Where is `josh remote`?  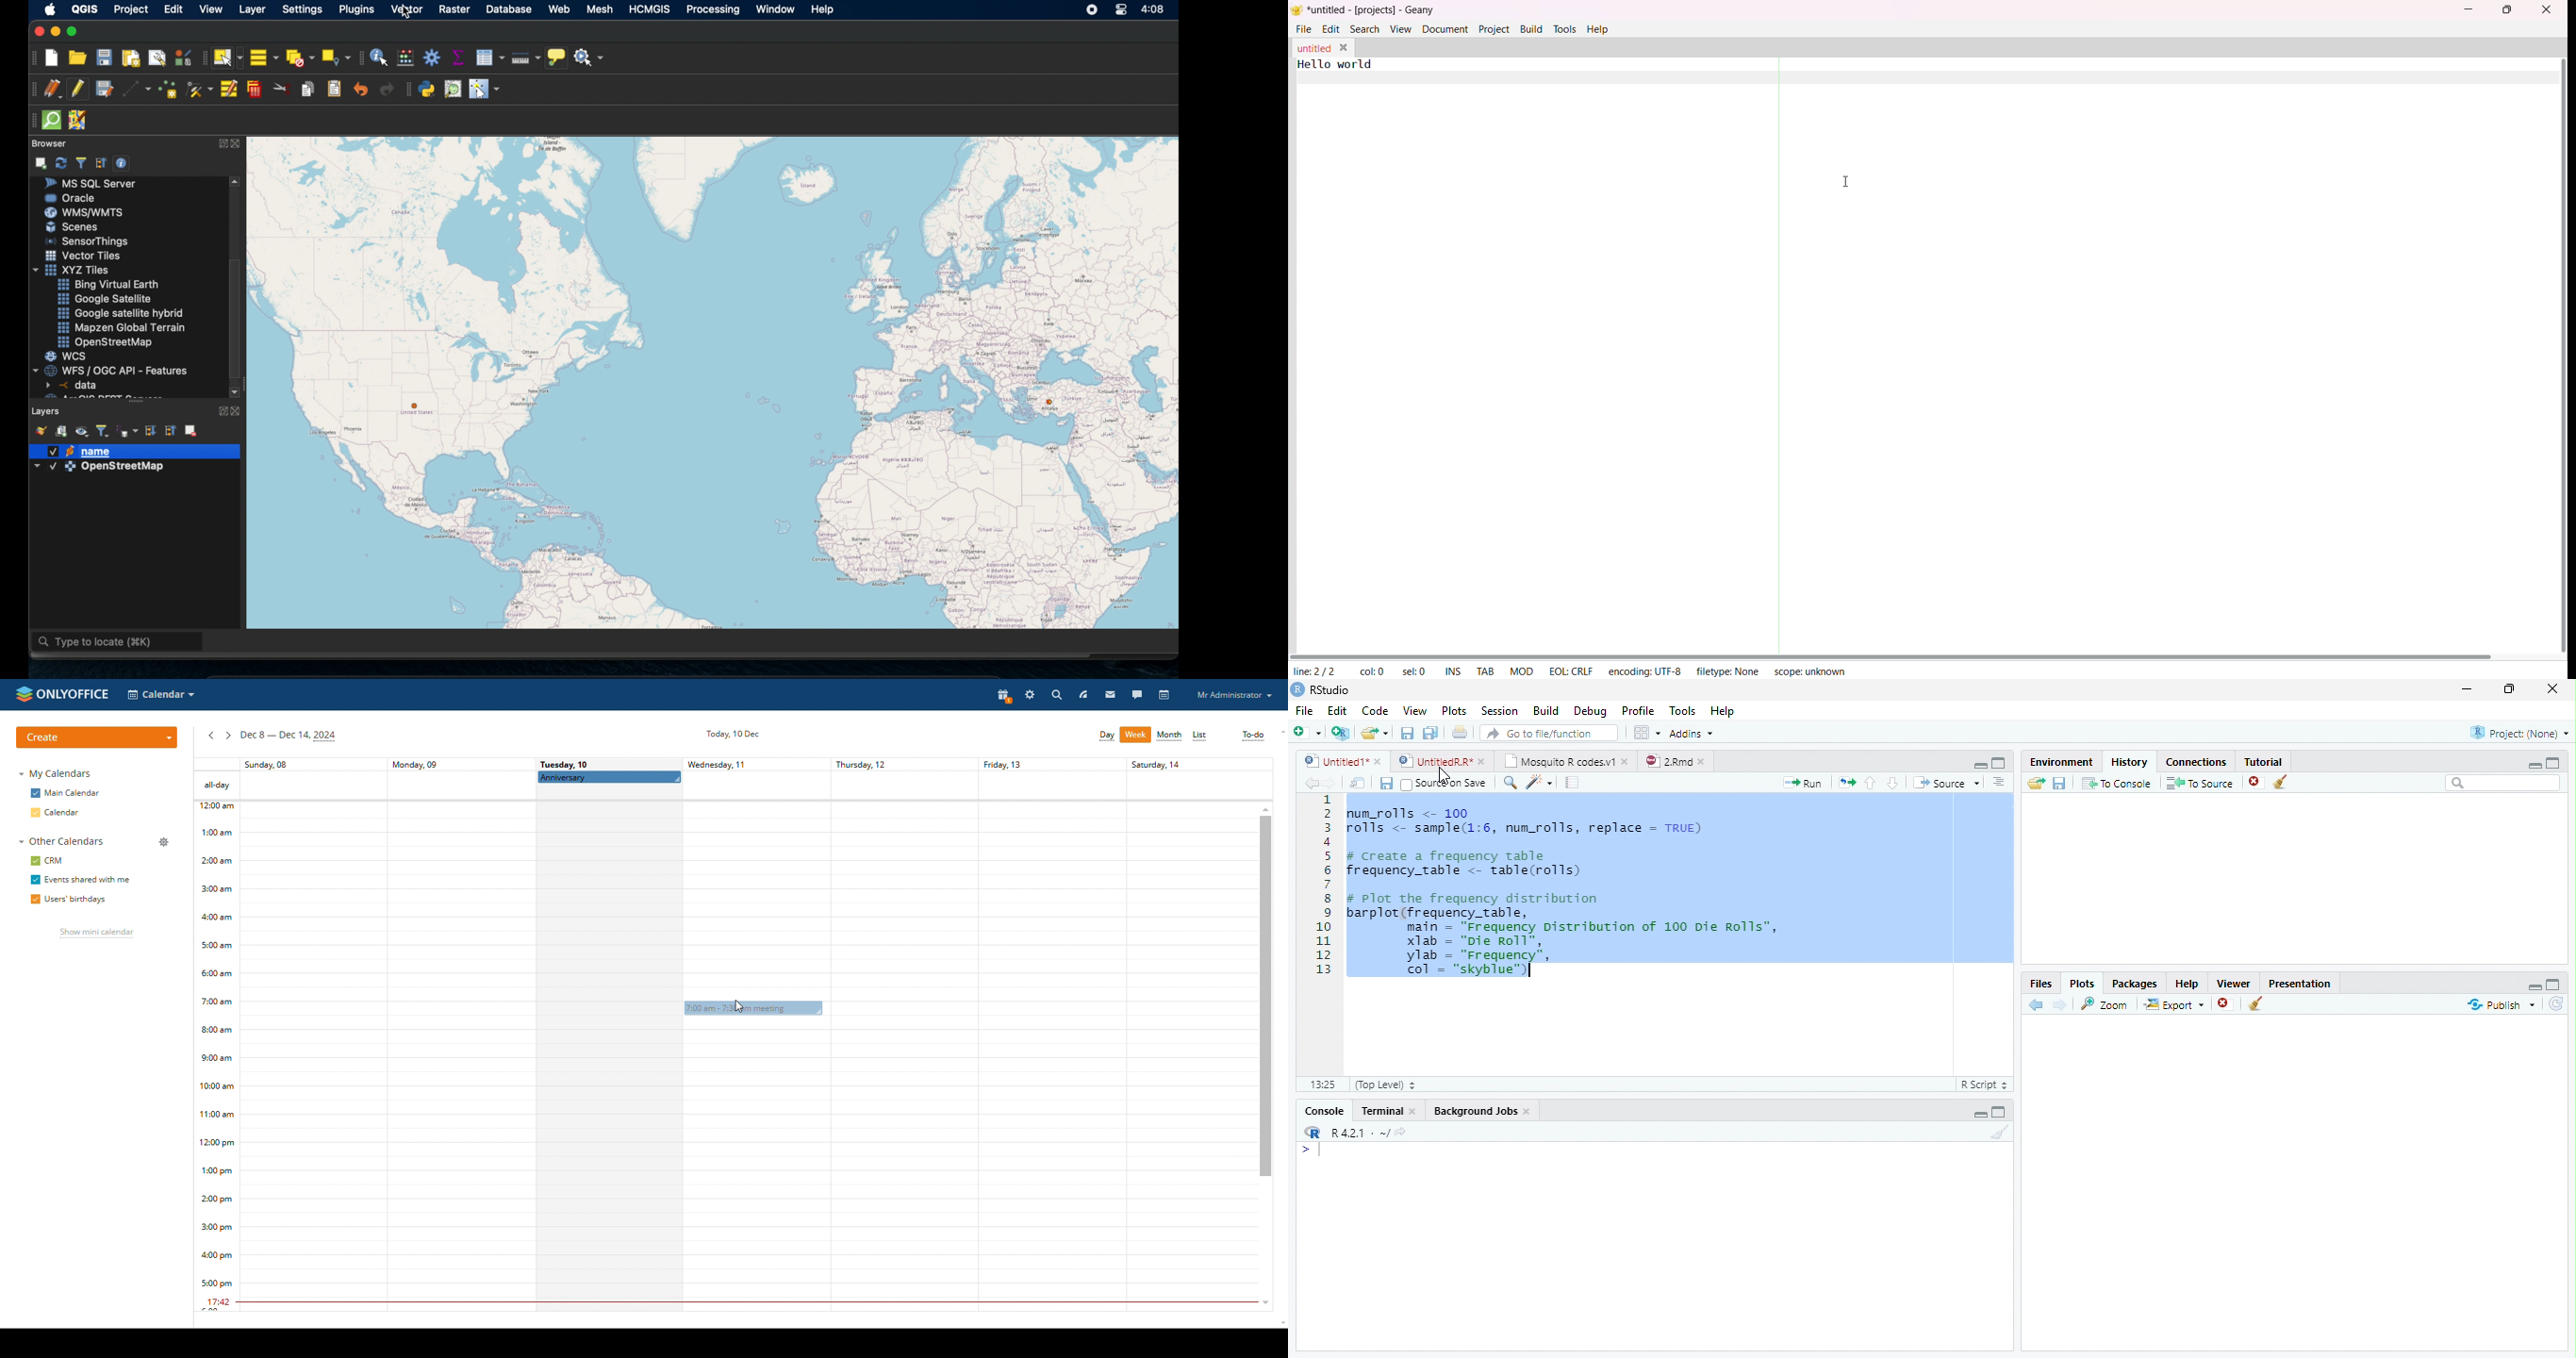 josh remote is located at coordinates (80, 121).